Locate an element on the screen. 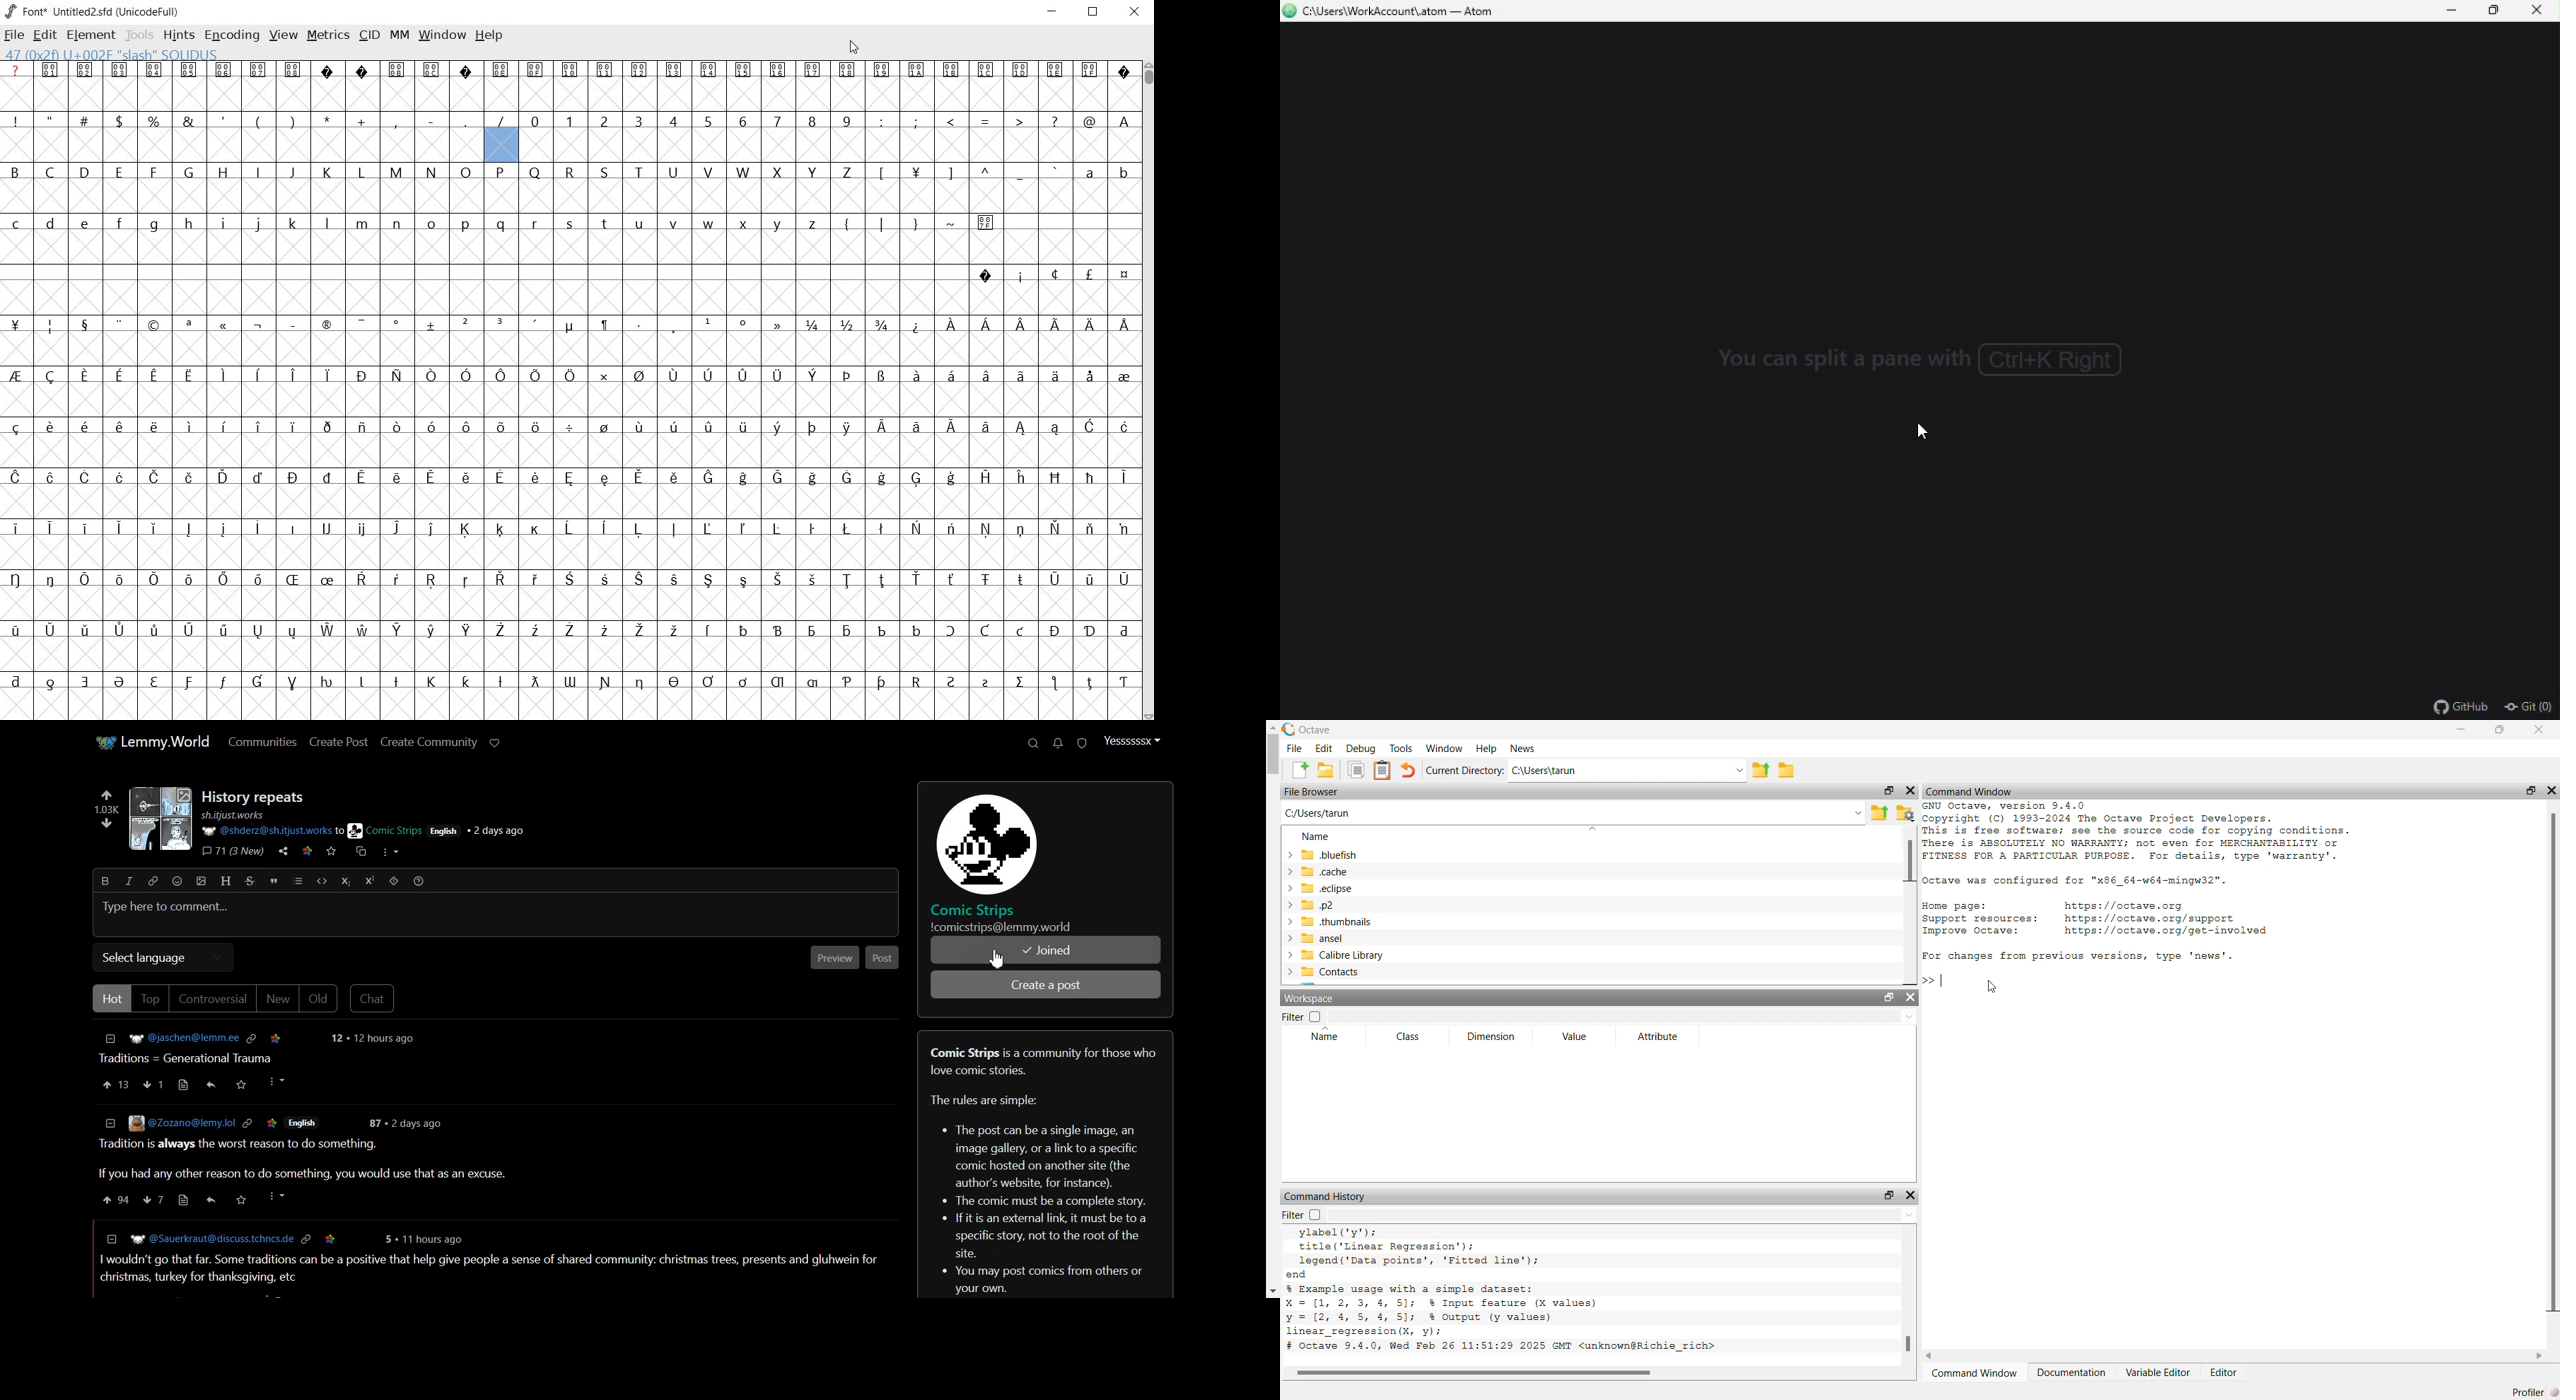 The width and height of the screenshot is (2576, 1400). Formatting help is located at coordinates (419, 881).